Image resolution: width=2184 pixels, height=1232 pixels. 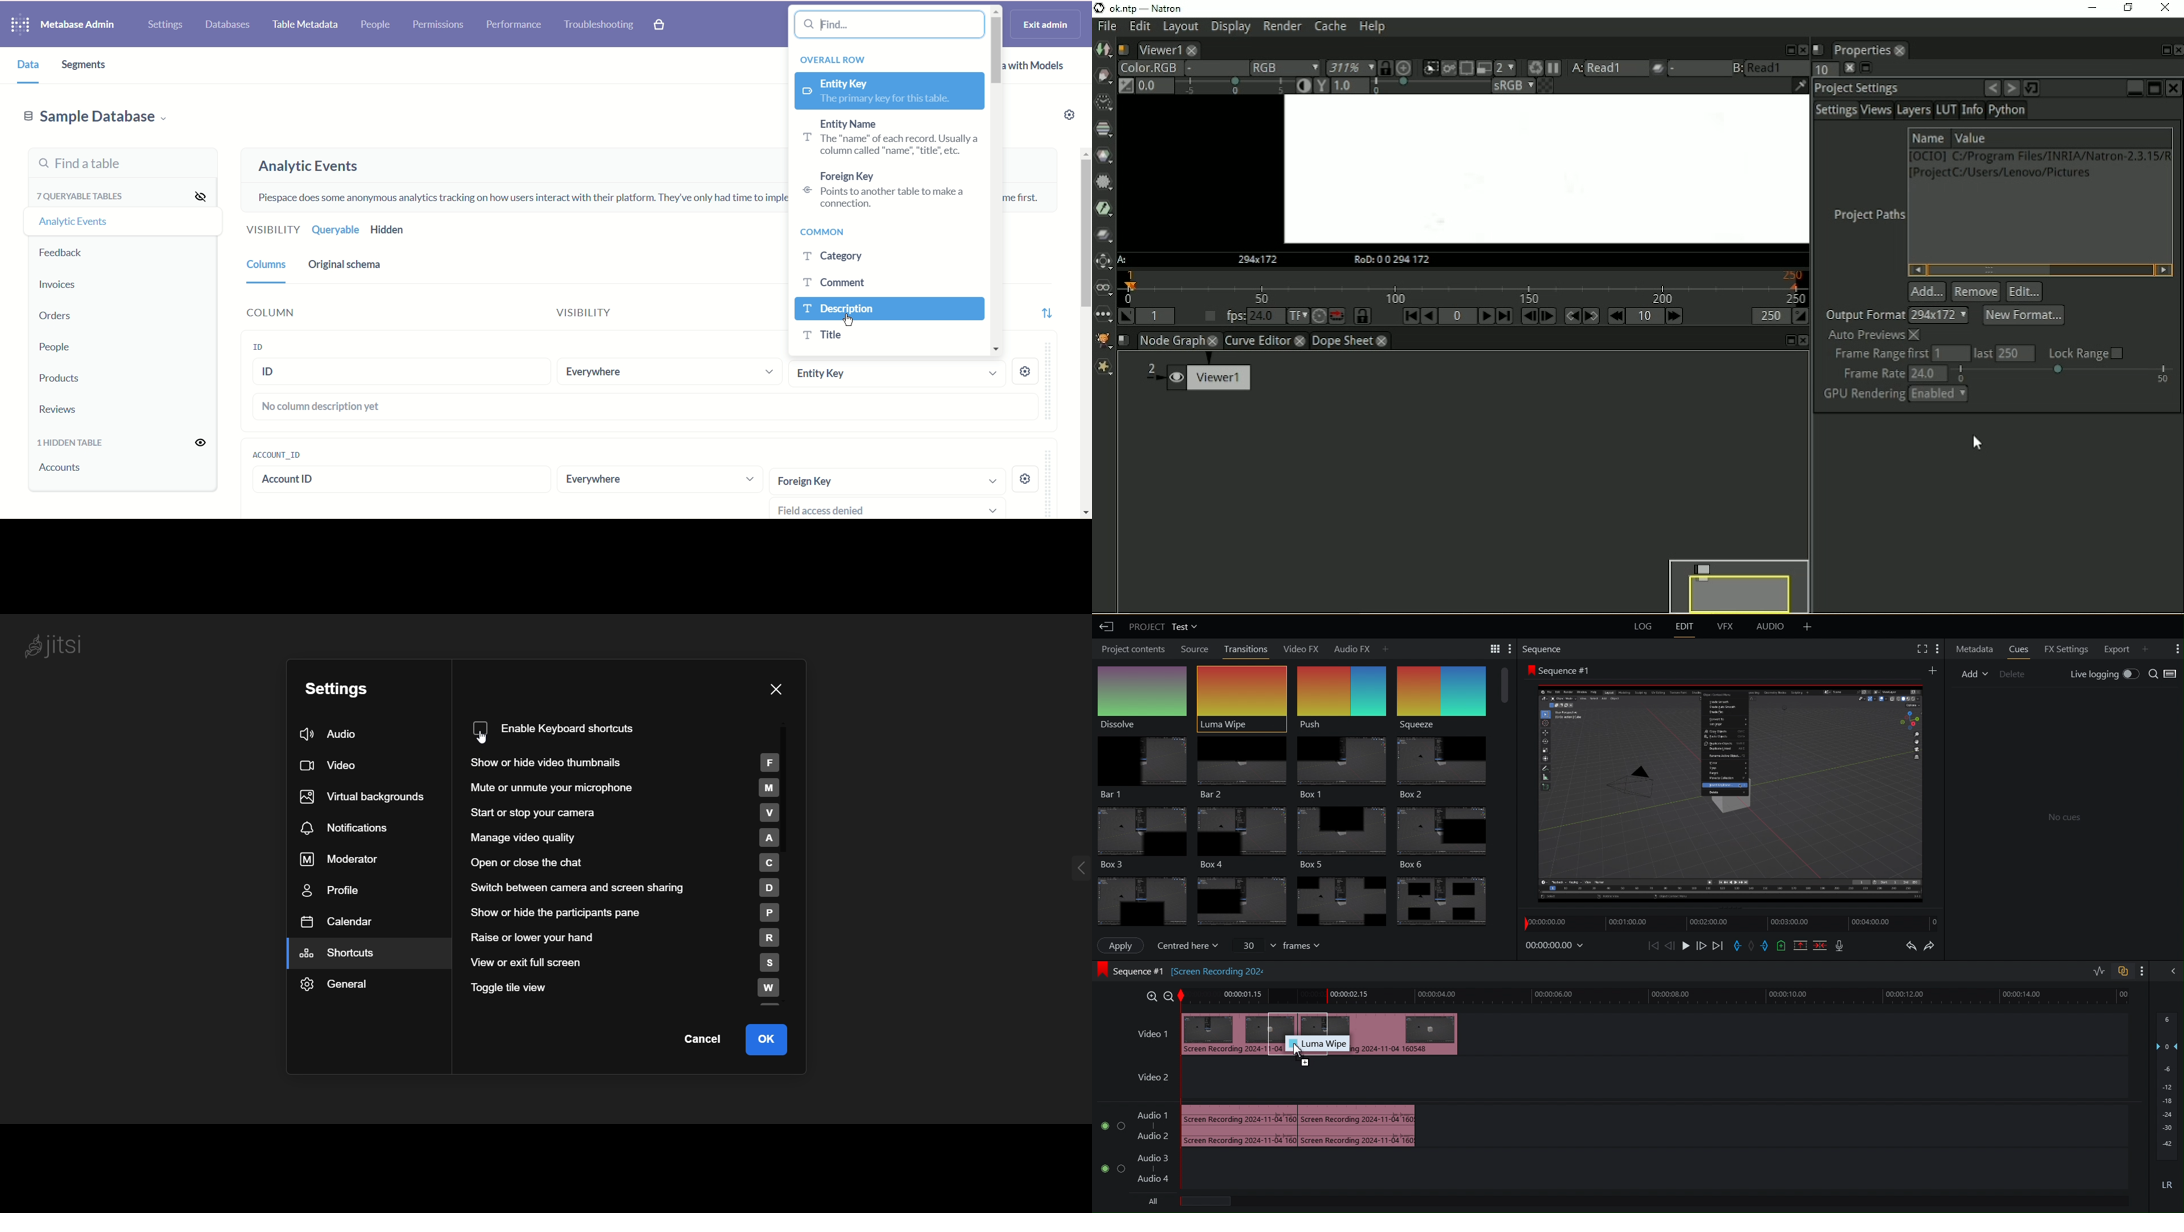 I want to click on Transitions, so click(x=1295, y=897).